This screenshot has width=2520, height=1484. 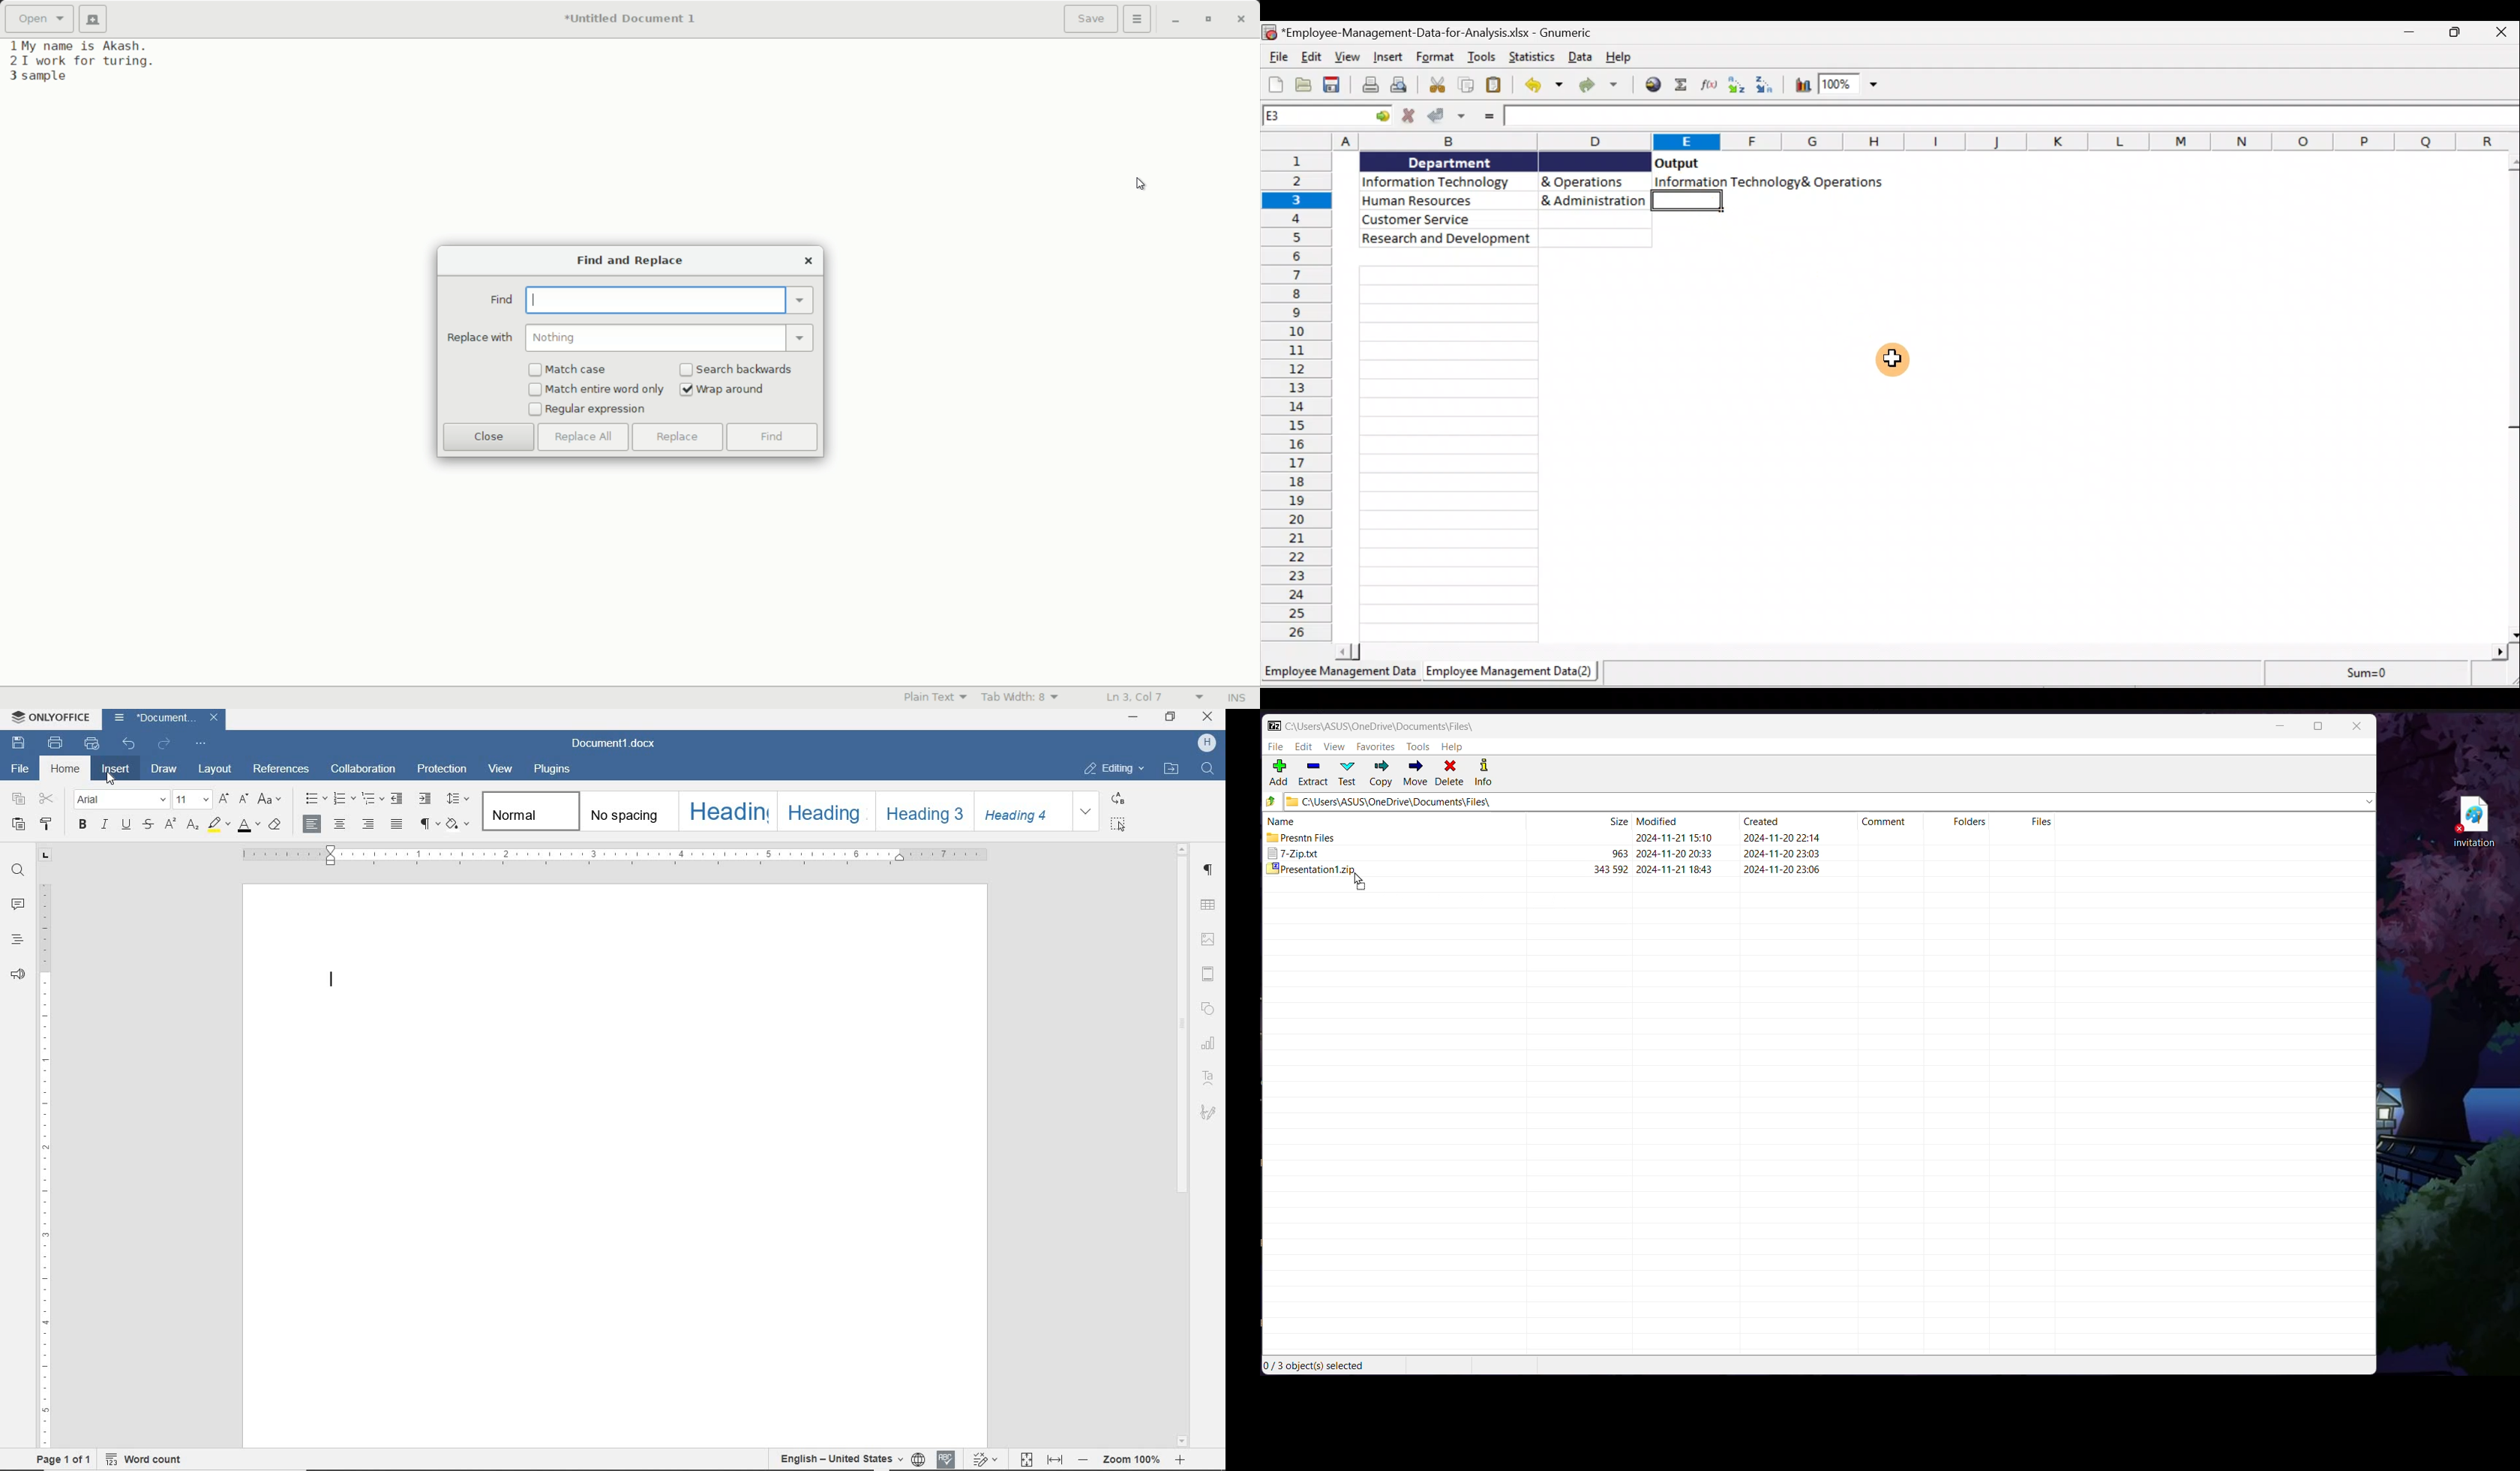 I want to click on Print the current file, so click(x=1368, y=85).